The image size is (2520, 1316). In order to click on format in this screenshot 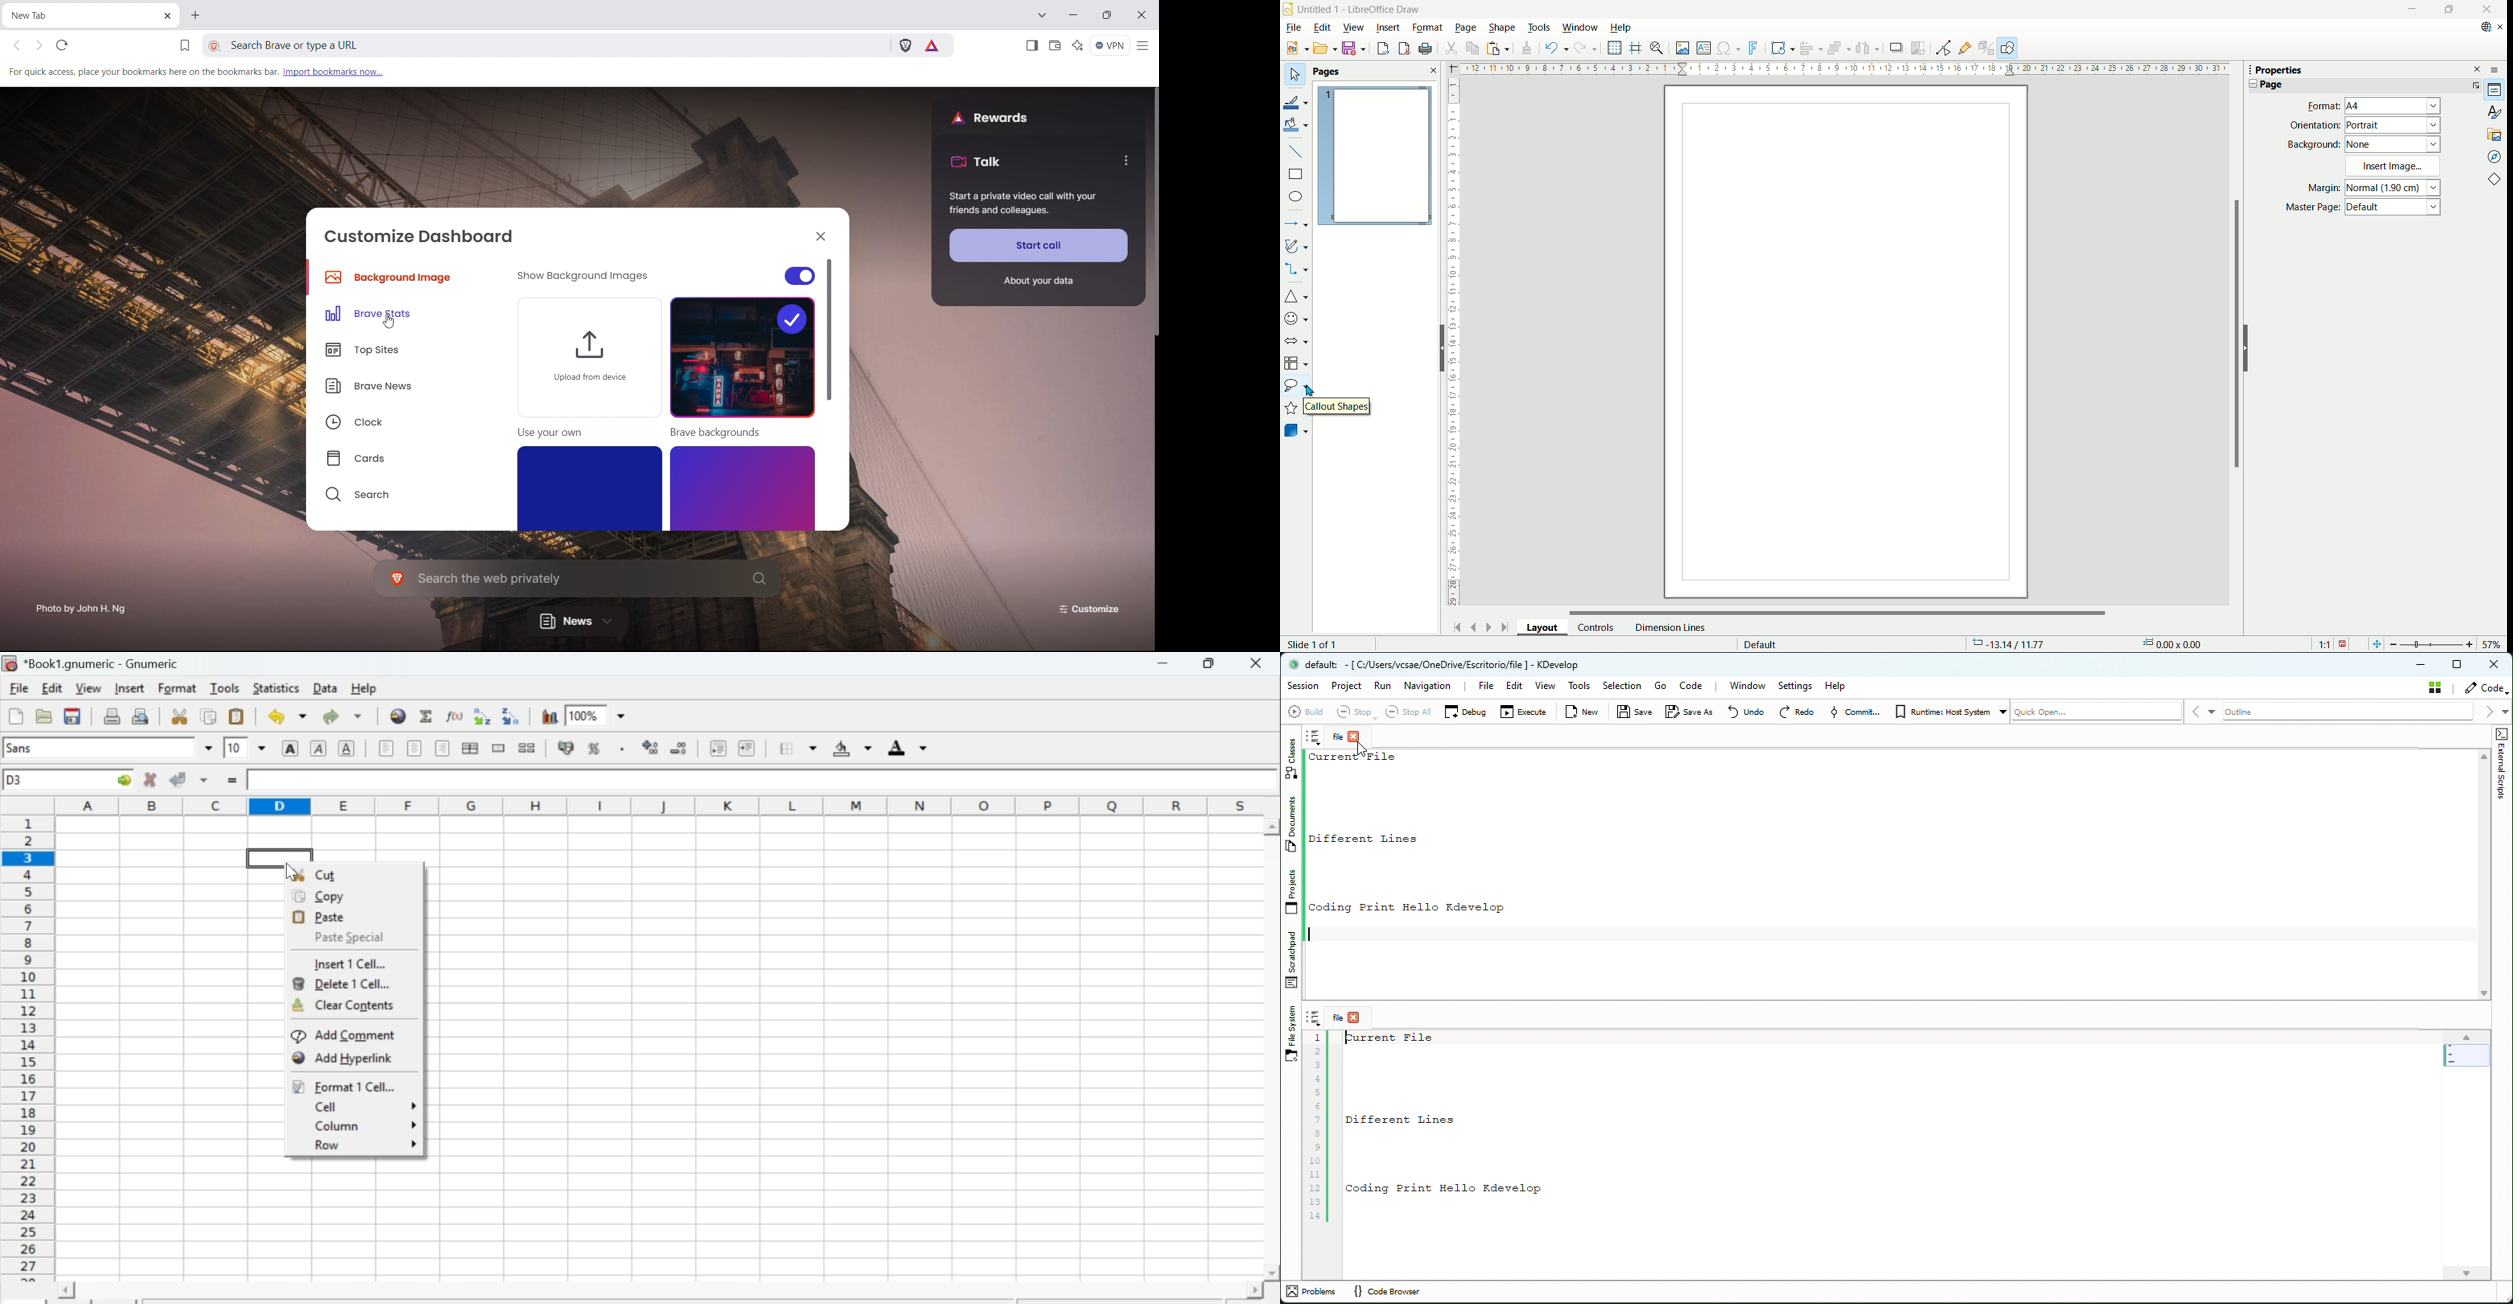, I will do `click(1428, 27)`.